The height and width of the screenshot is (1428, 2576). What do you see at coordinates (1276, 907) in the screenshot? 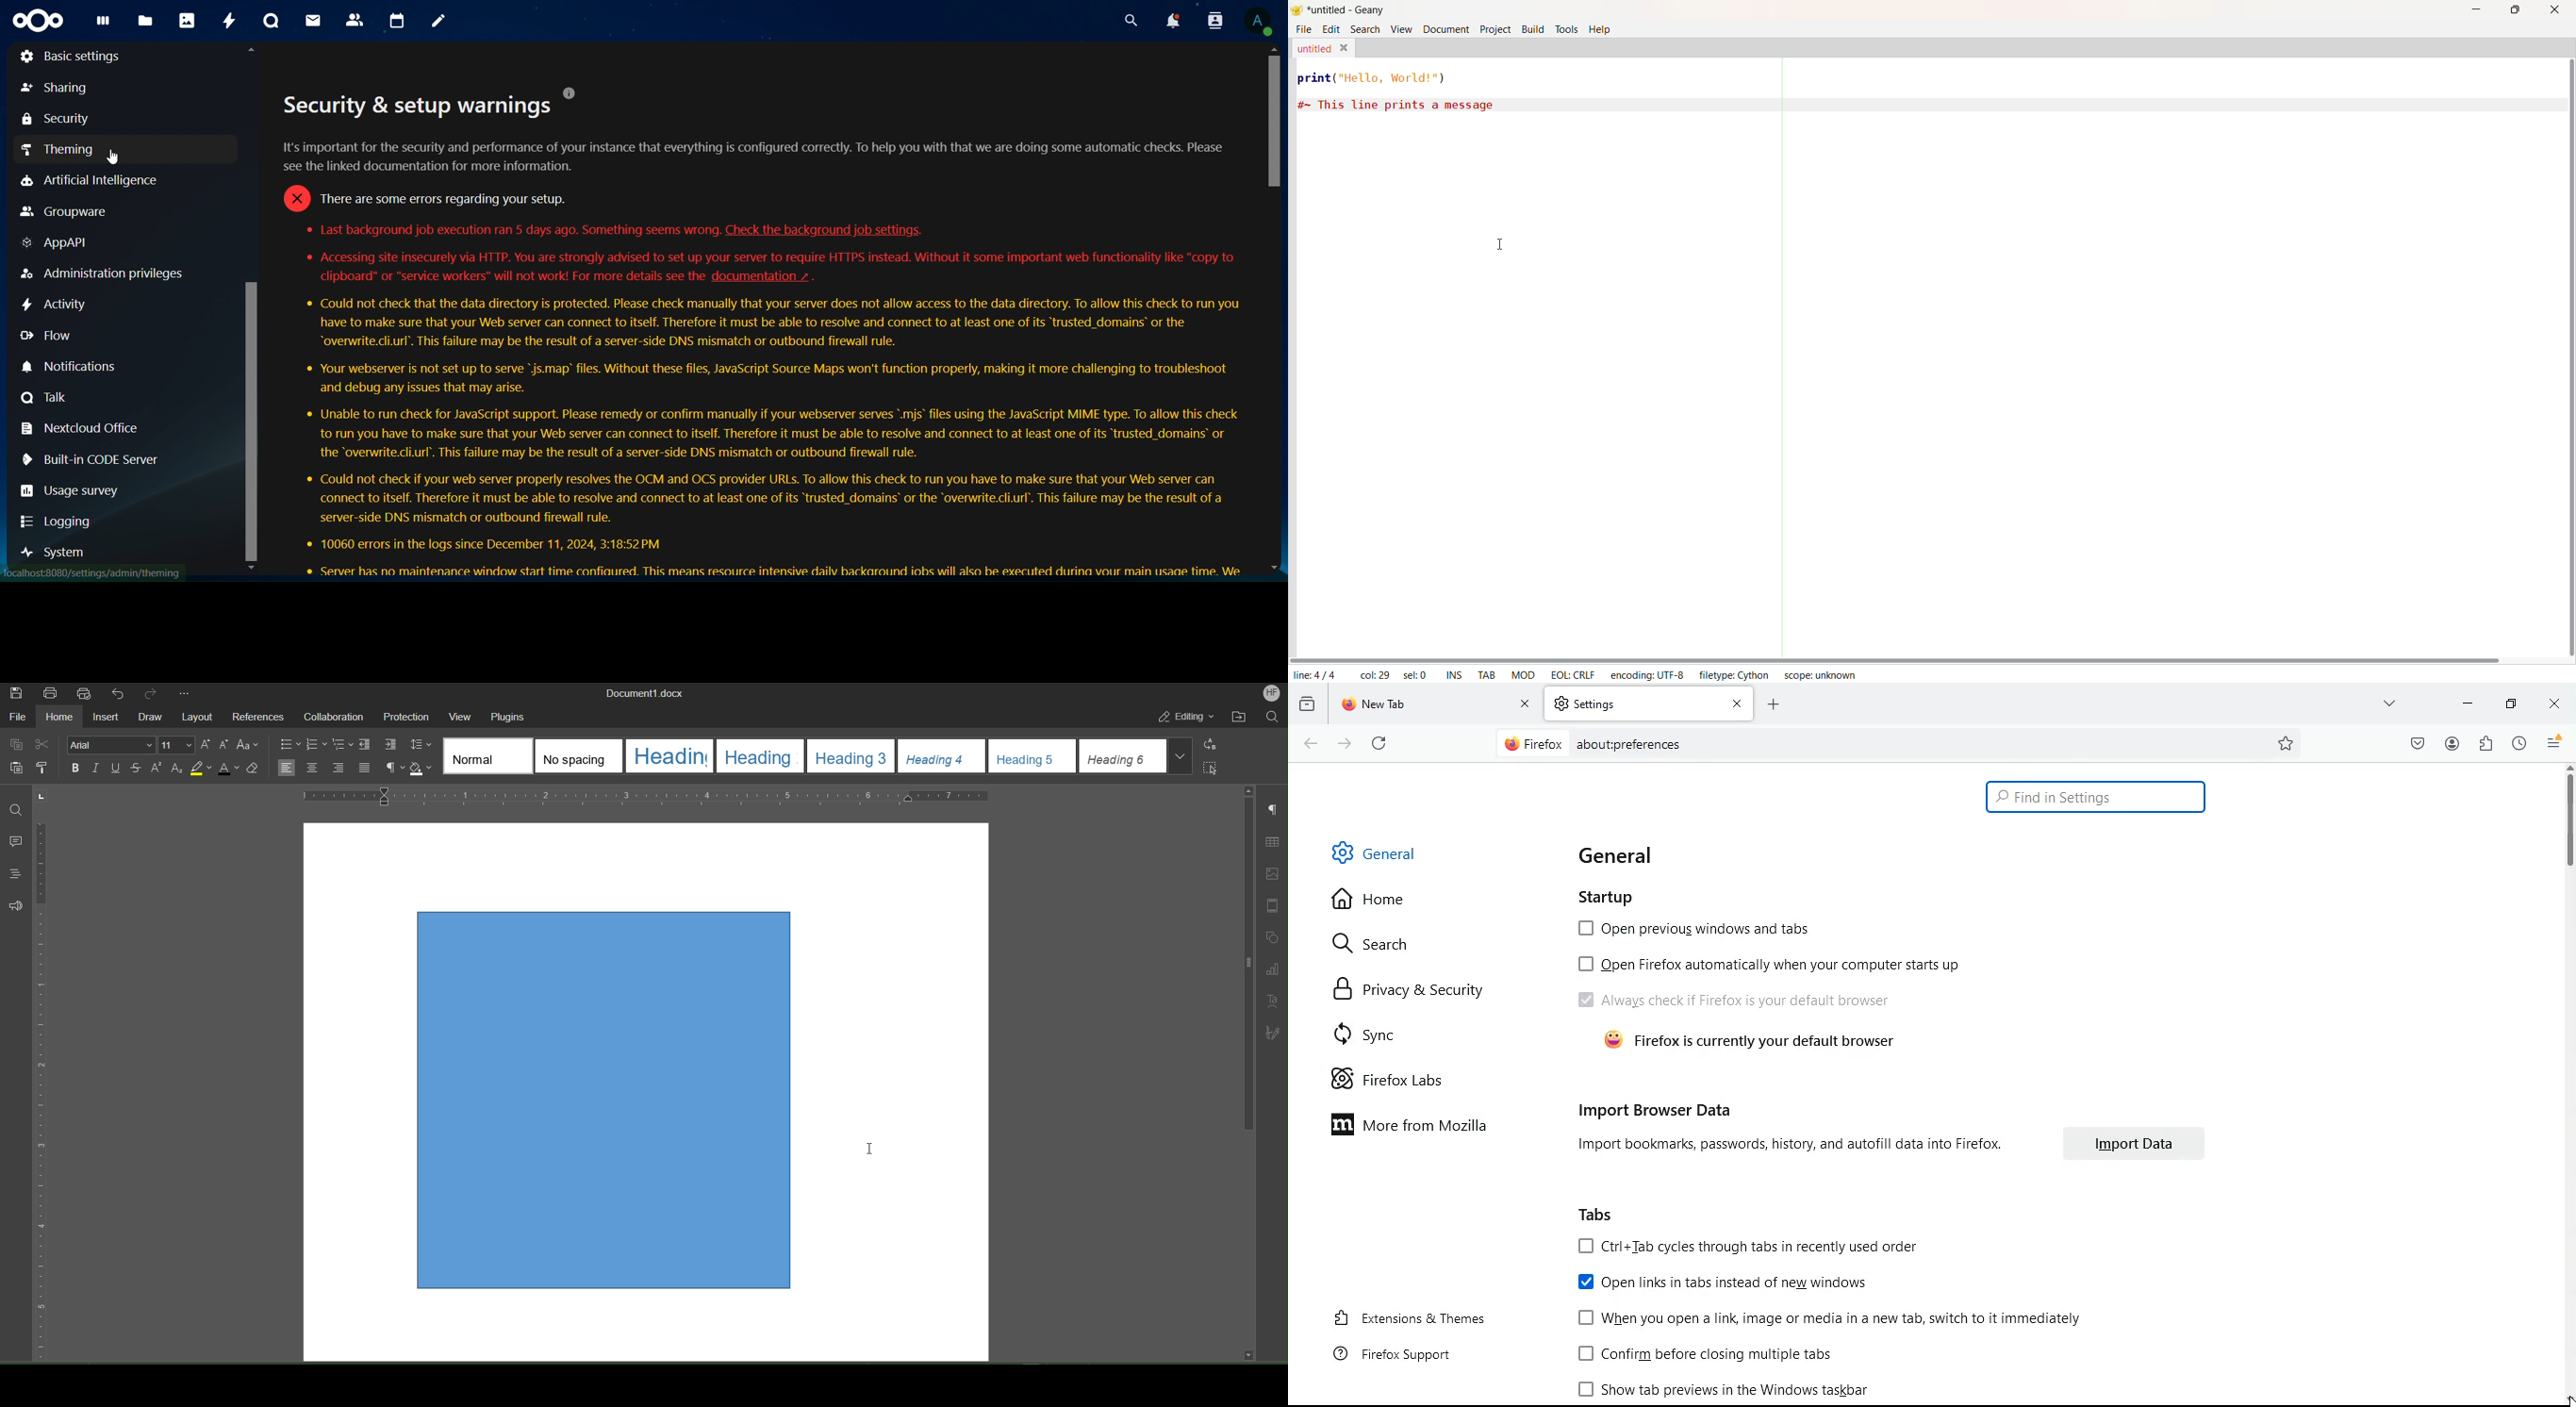
I see `Header/Footer` at bounding box center [1276, 907].